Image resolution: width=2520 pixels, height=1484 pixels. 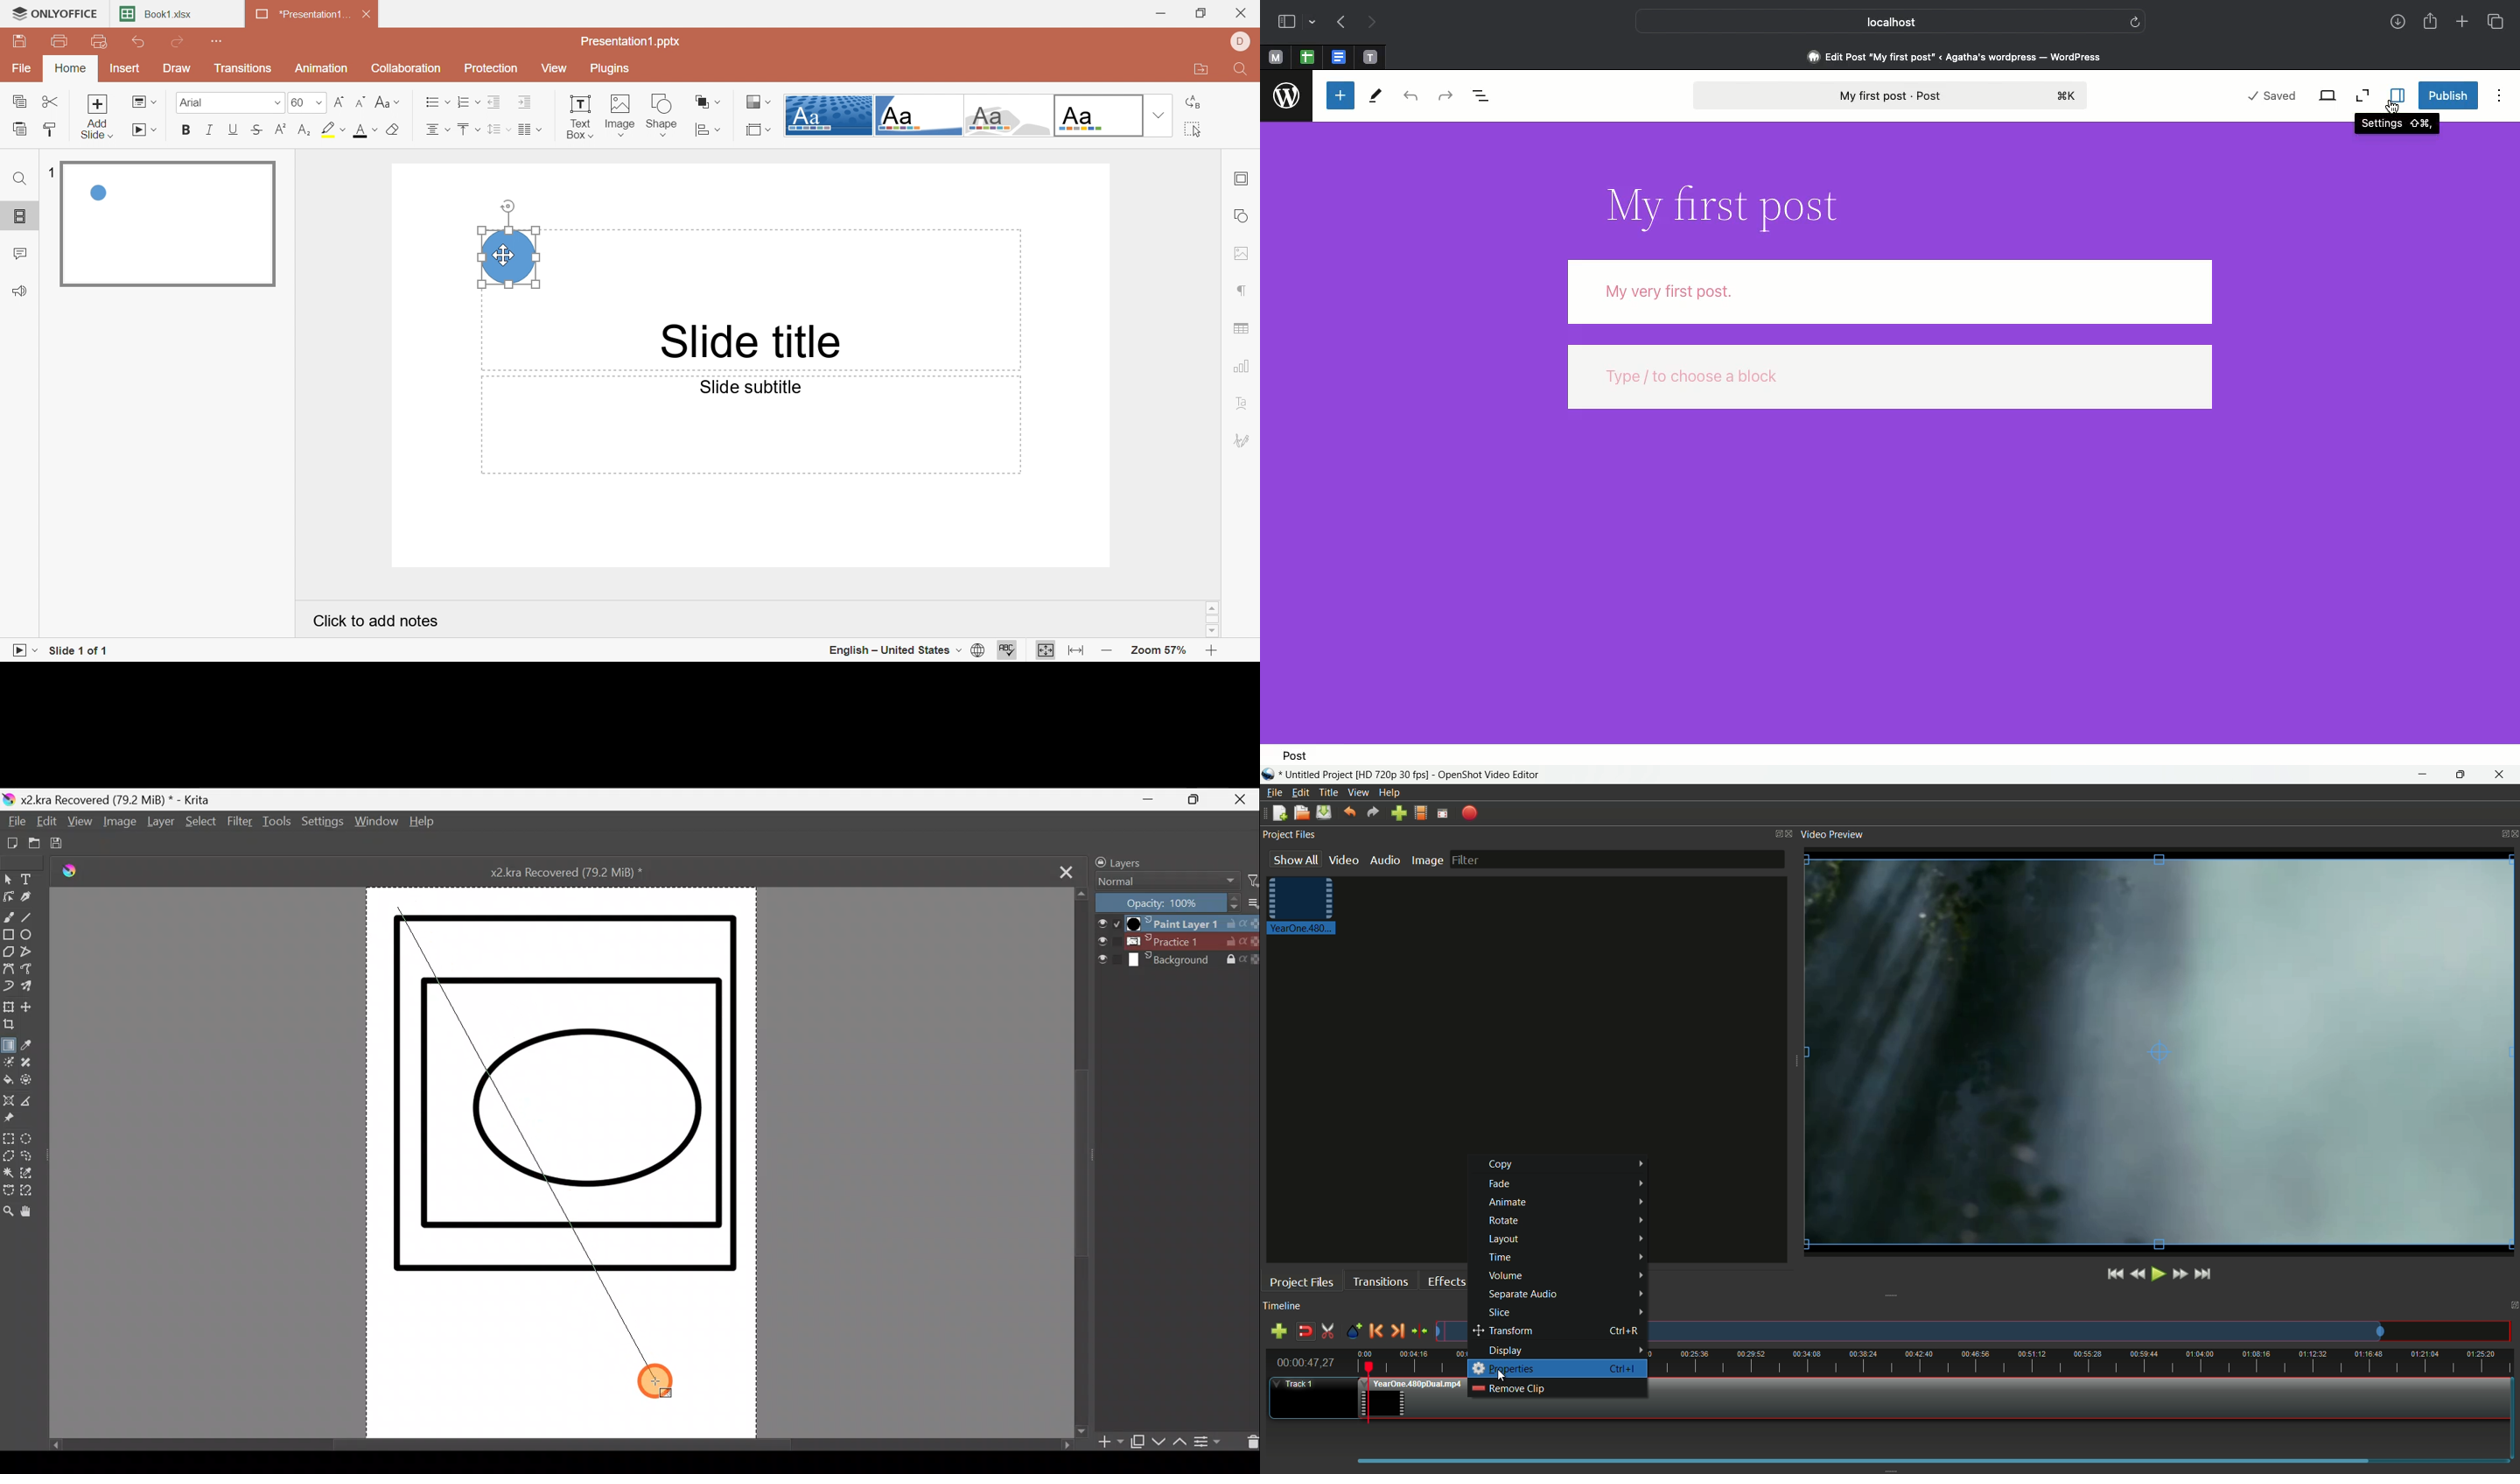 I want to click on Layers, so click(x=1153, y=860).